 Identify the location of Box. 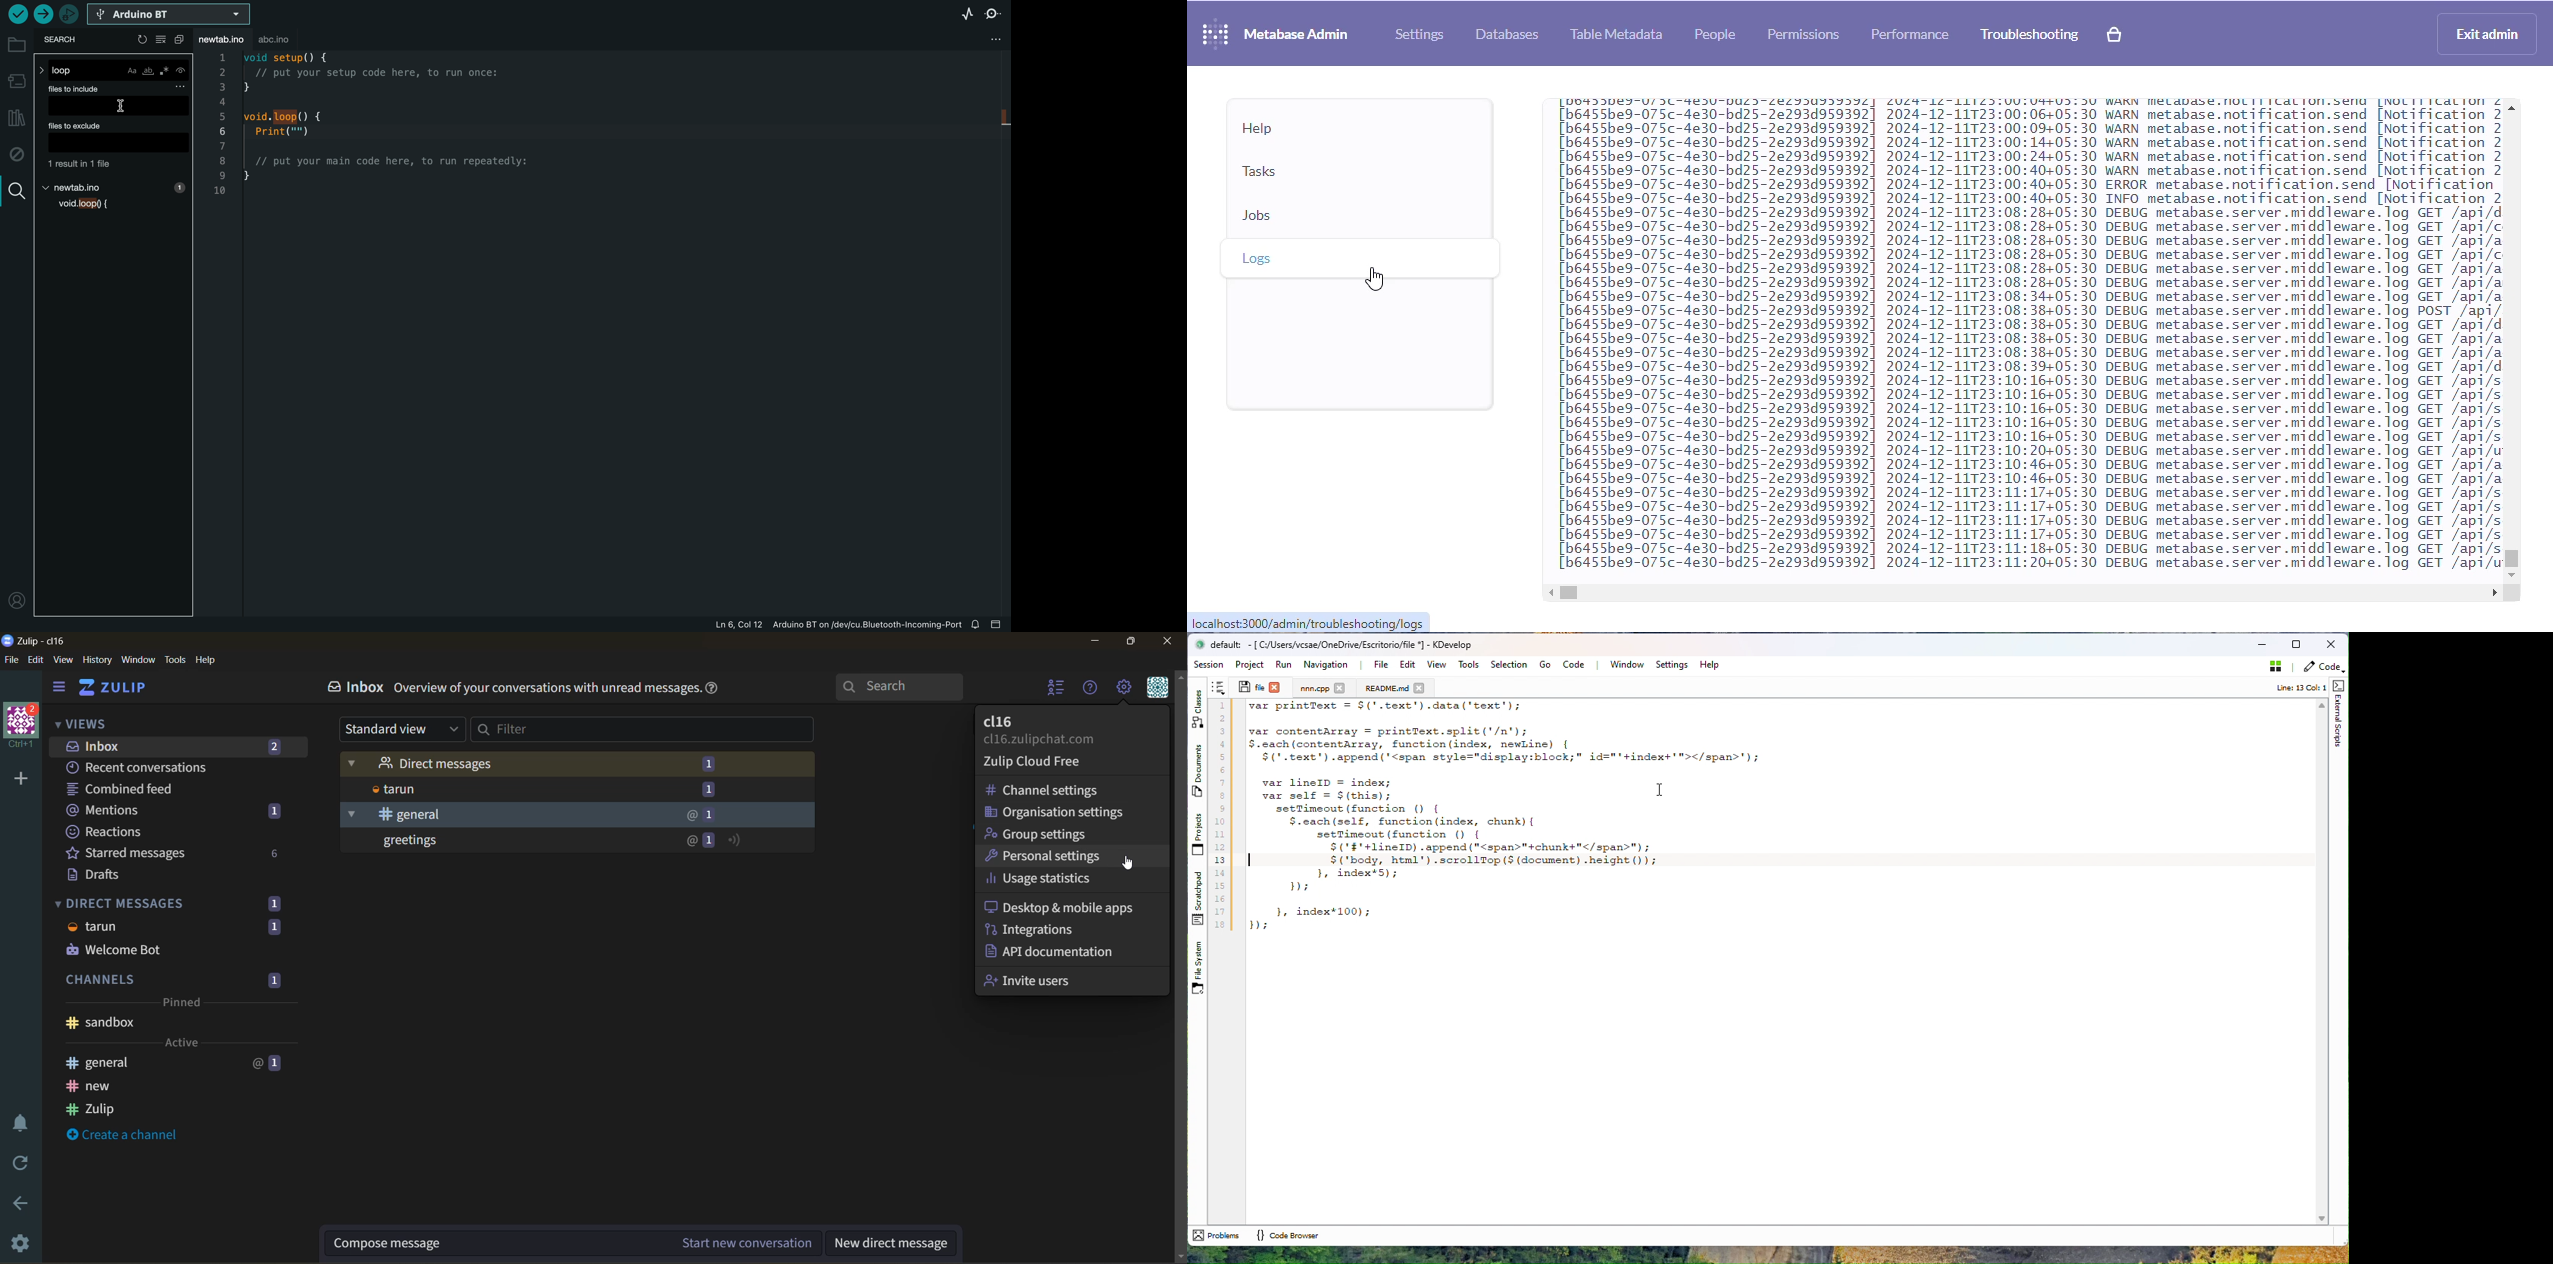
(2298, 643).